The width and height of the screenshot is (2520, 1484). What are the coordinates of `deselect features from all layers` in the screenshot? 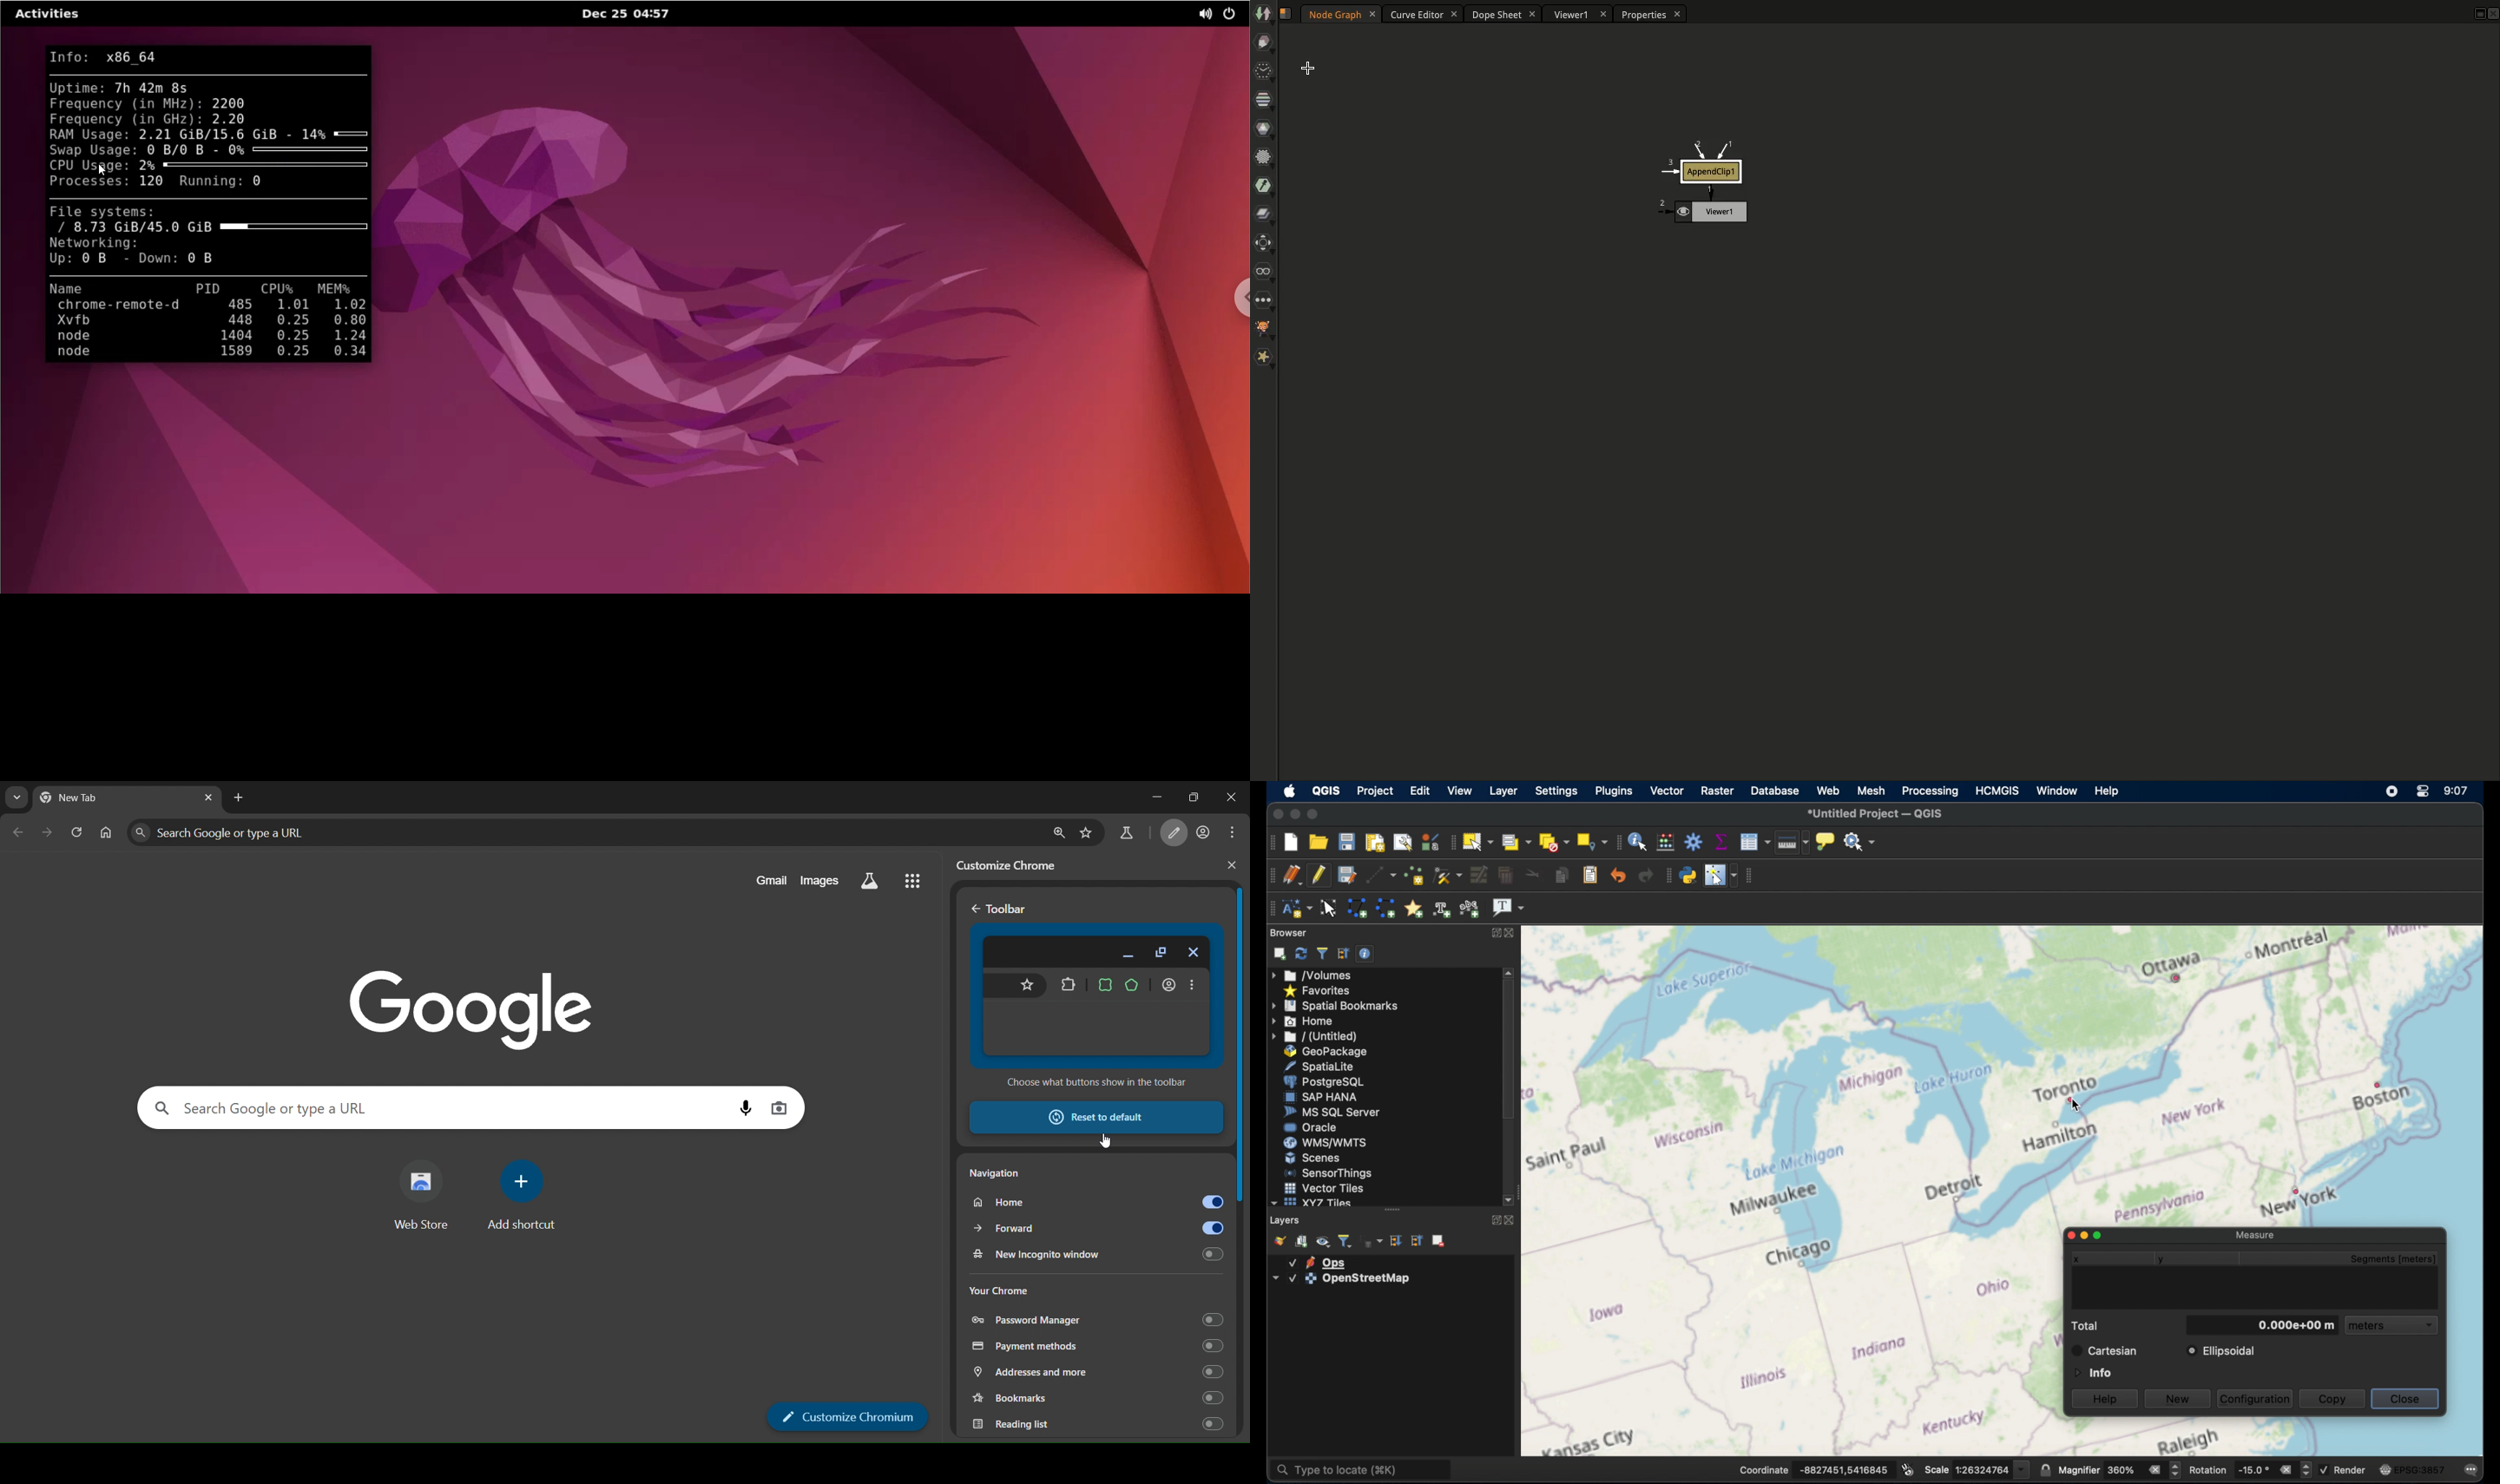 It's located at (1553, 842).